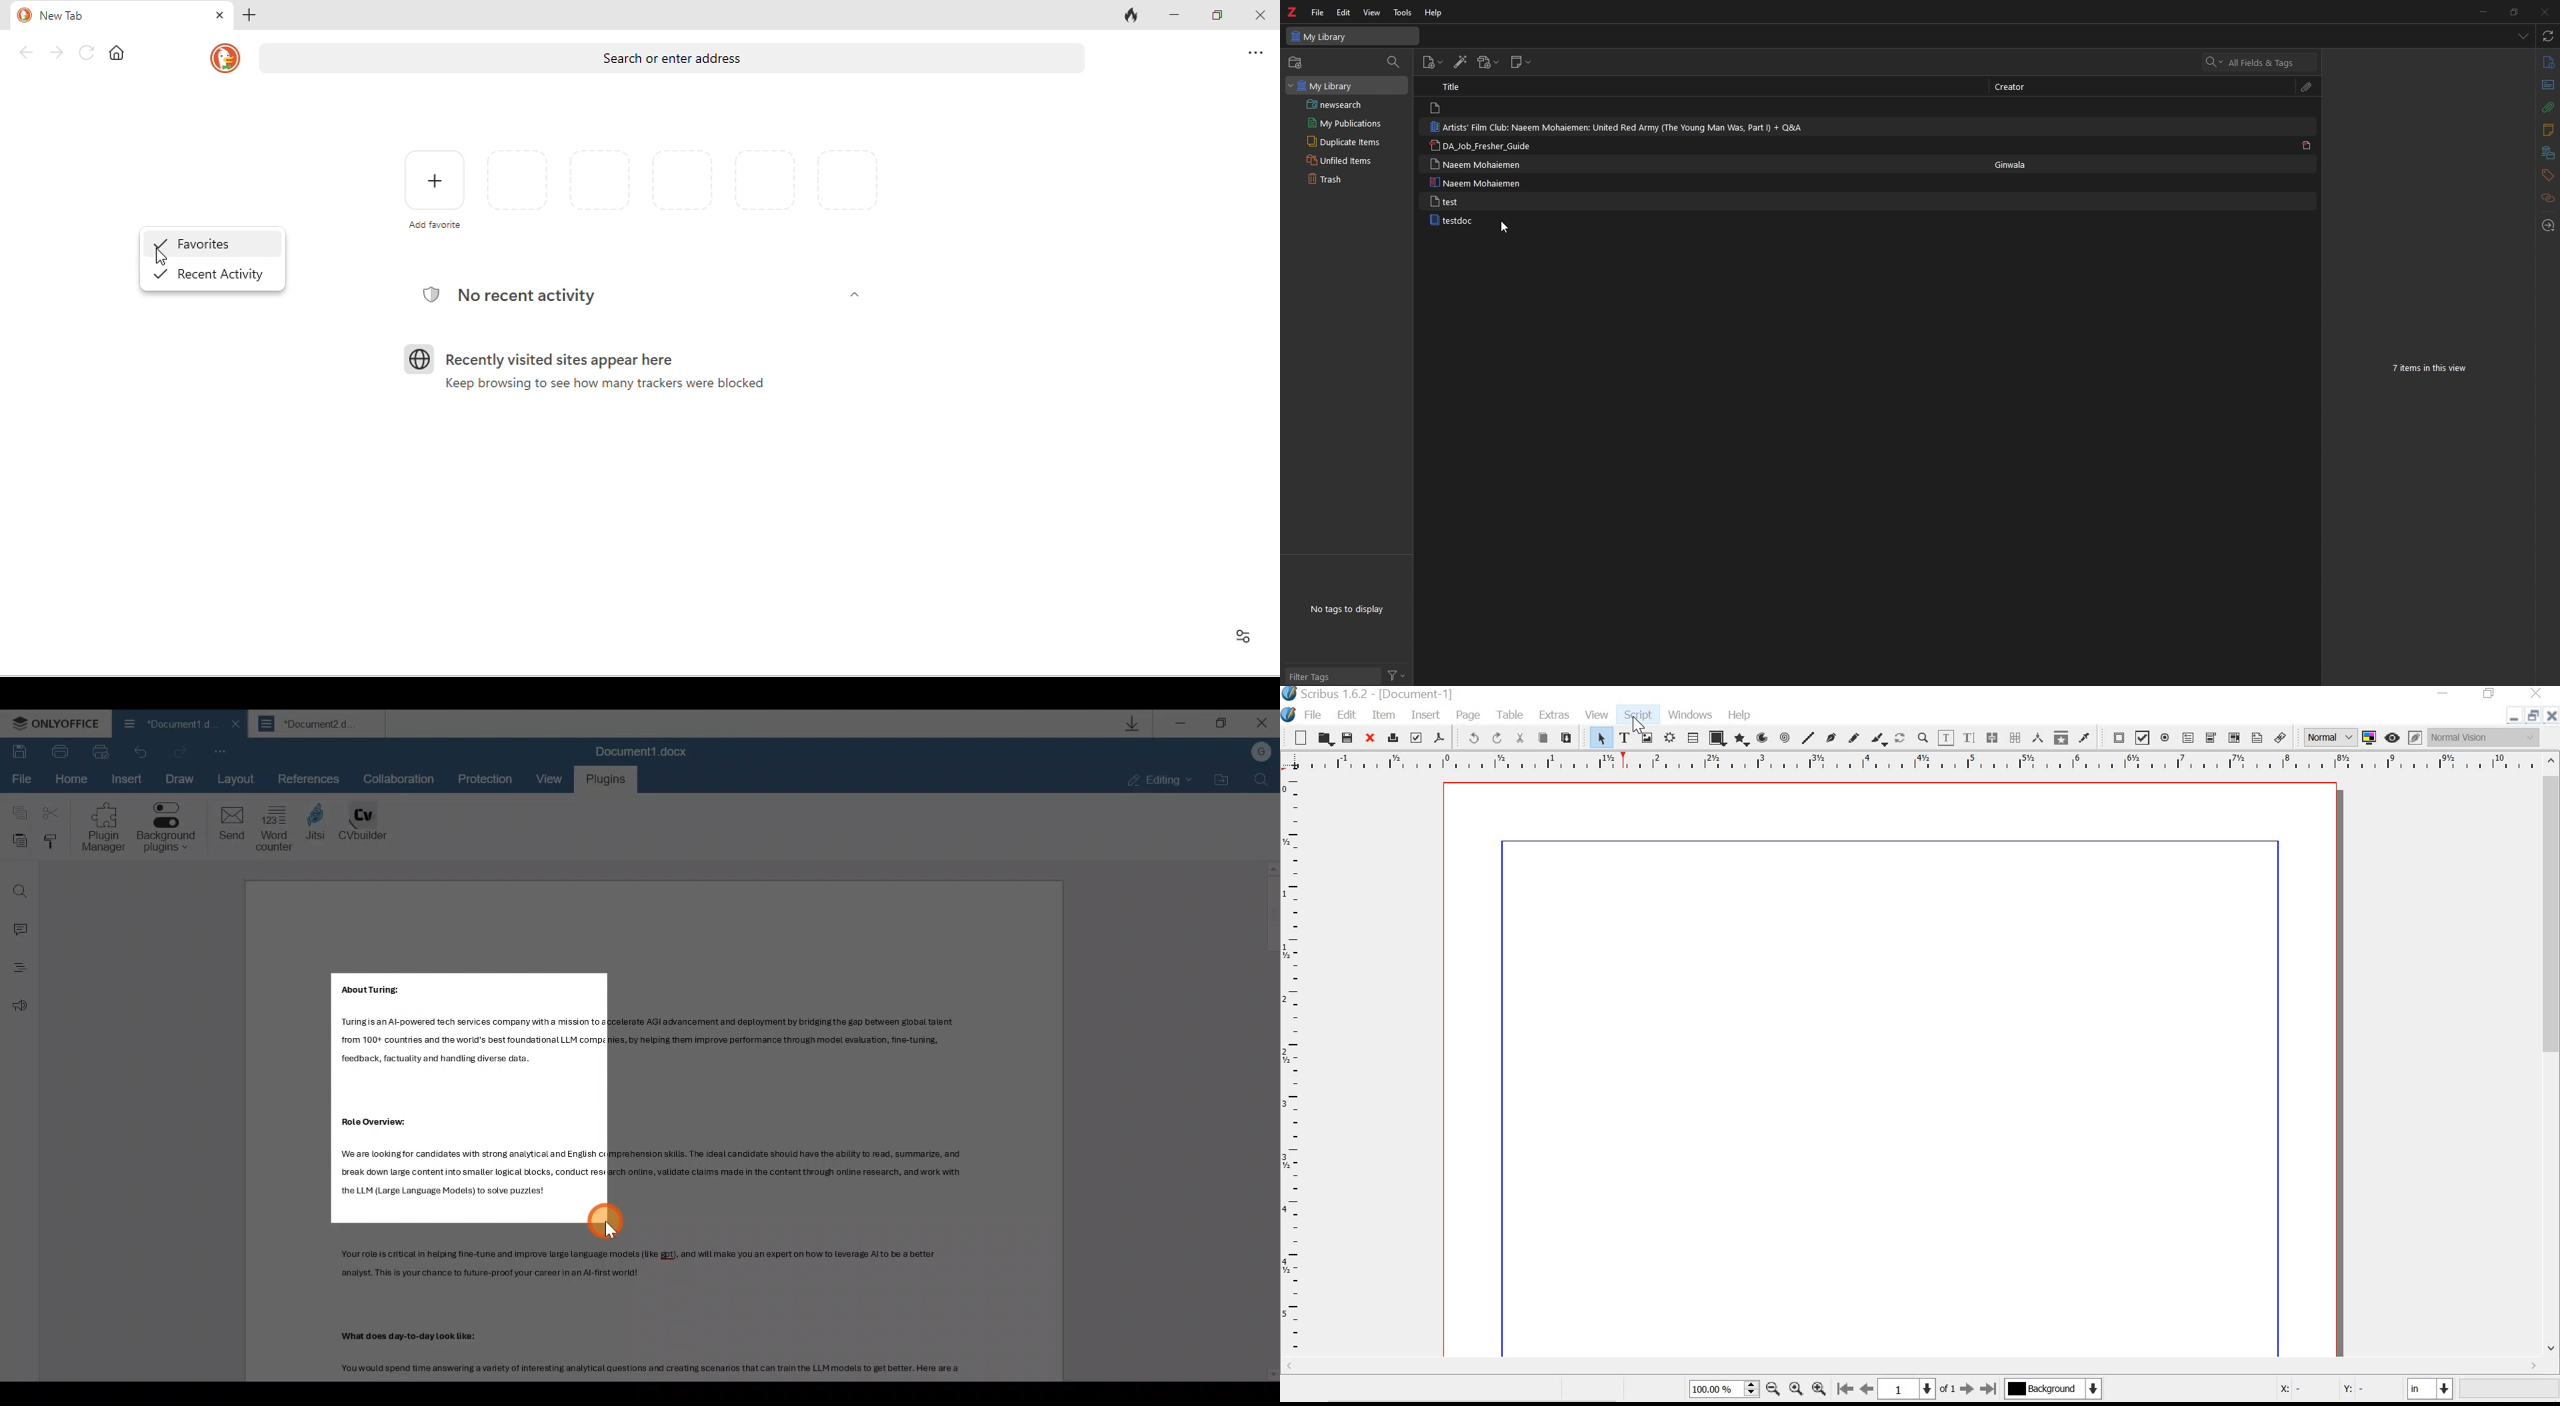  What do you see at coordinates (1448, 201) in the screenshot?
I see `test` at bounding box center [1448, 201].